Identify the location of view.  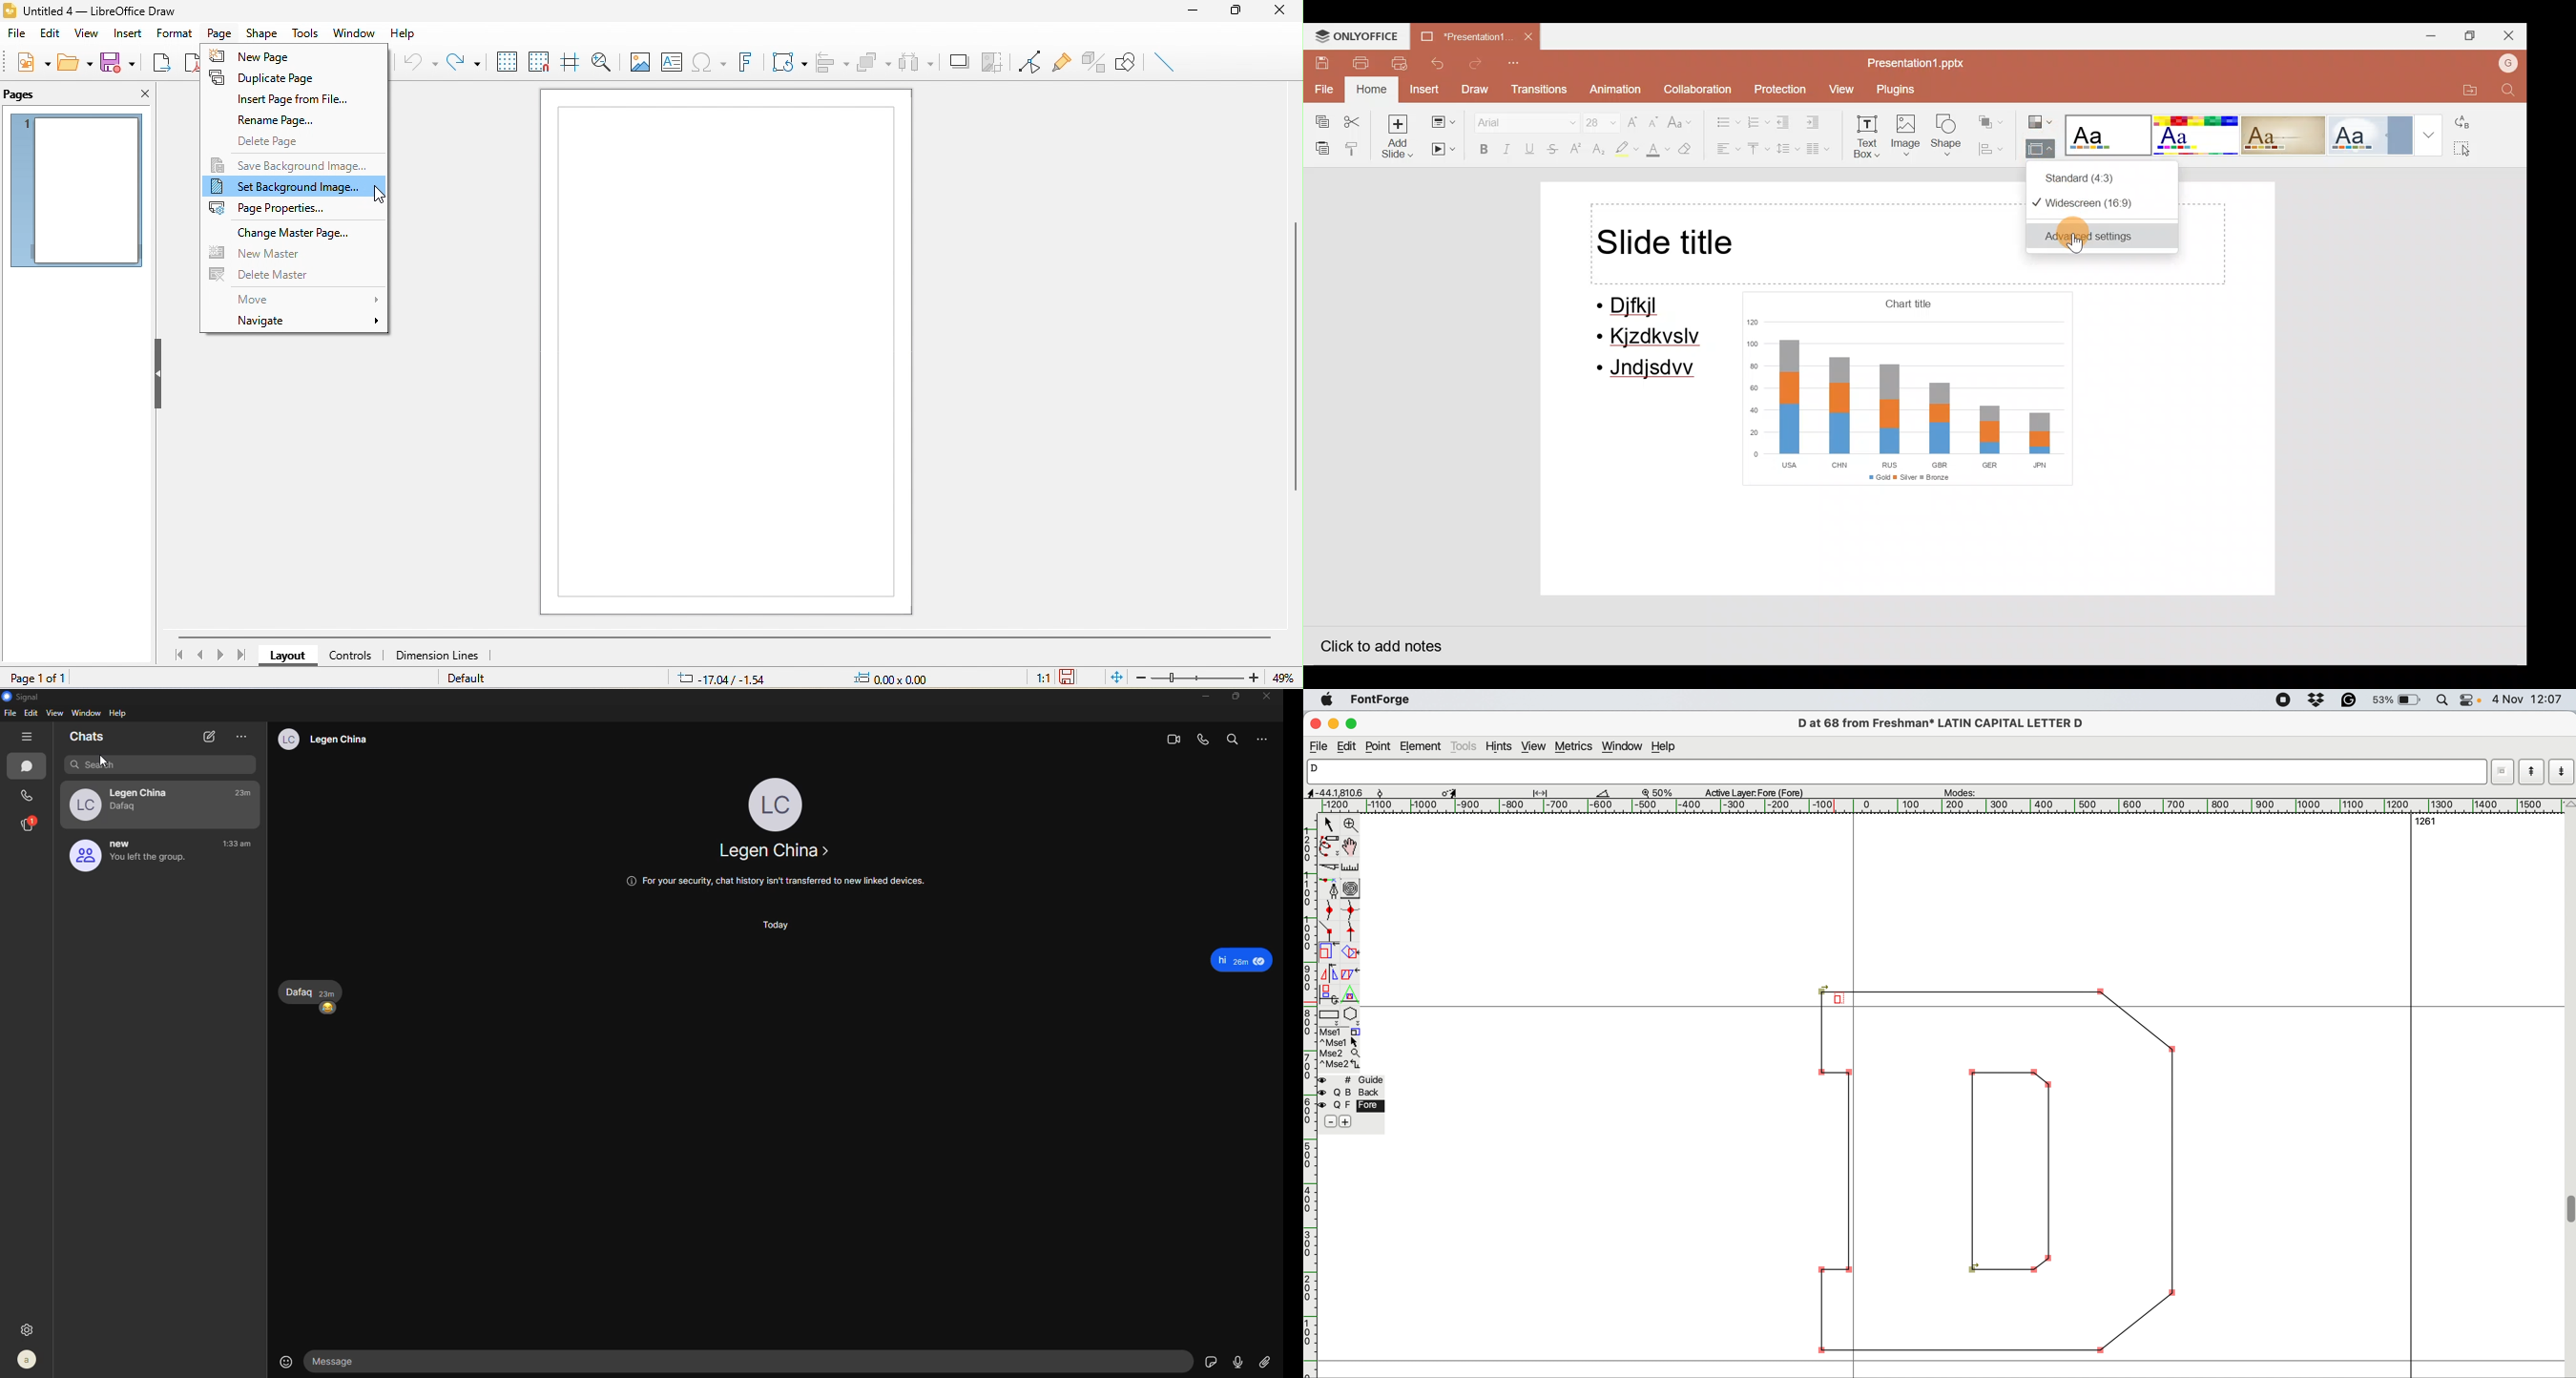
(1534, 747).